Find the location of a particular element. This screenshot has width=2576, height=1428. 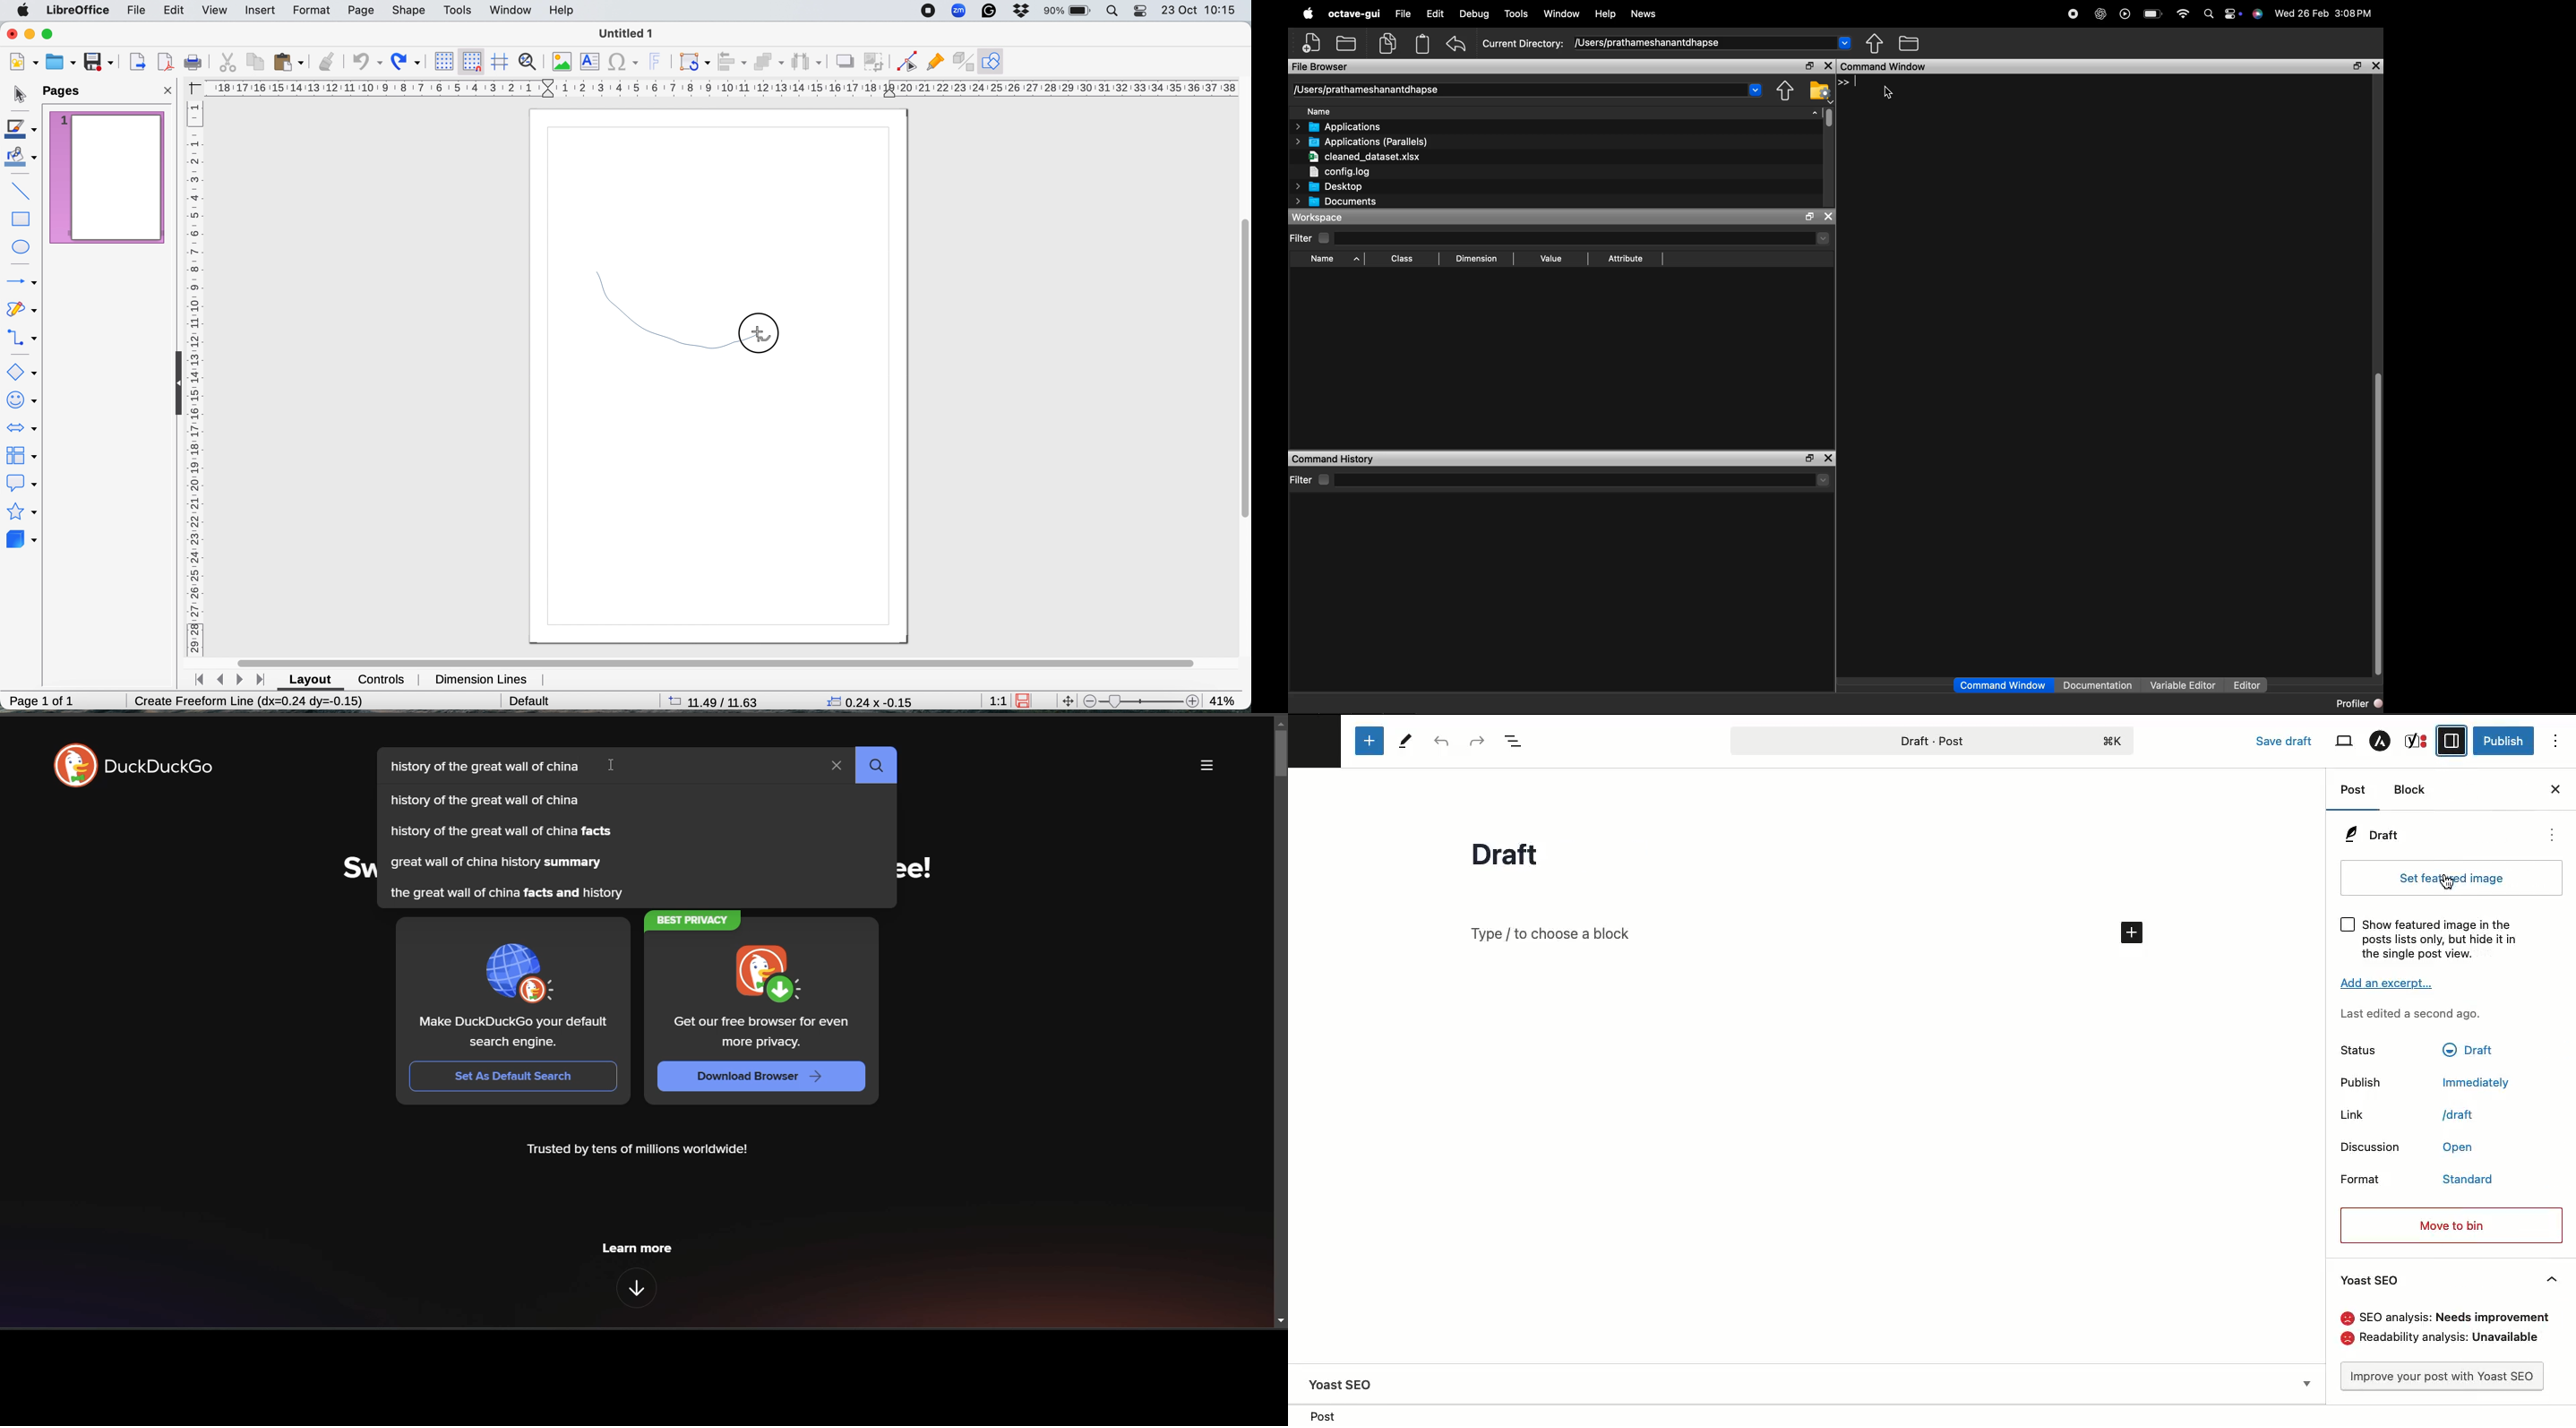

rectangle is located at coordinates (21, 219).